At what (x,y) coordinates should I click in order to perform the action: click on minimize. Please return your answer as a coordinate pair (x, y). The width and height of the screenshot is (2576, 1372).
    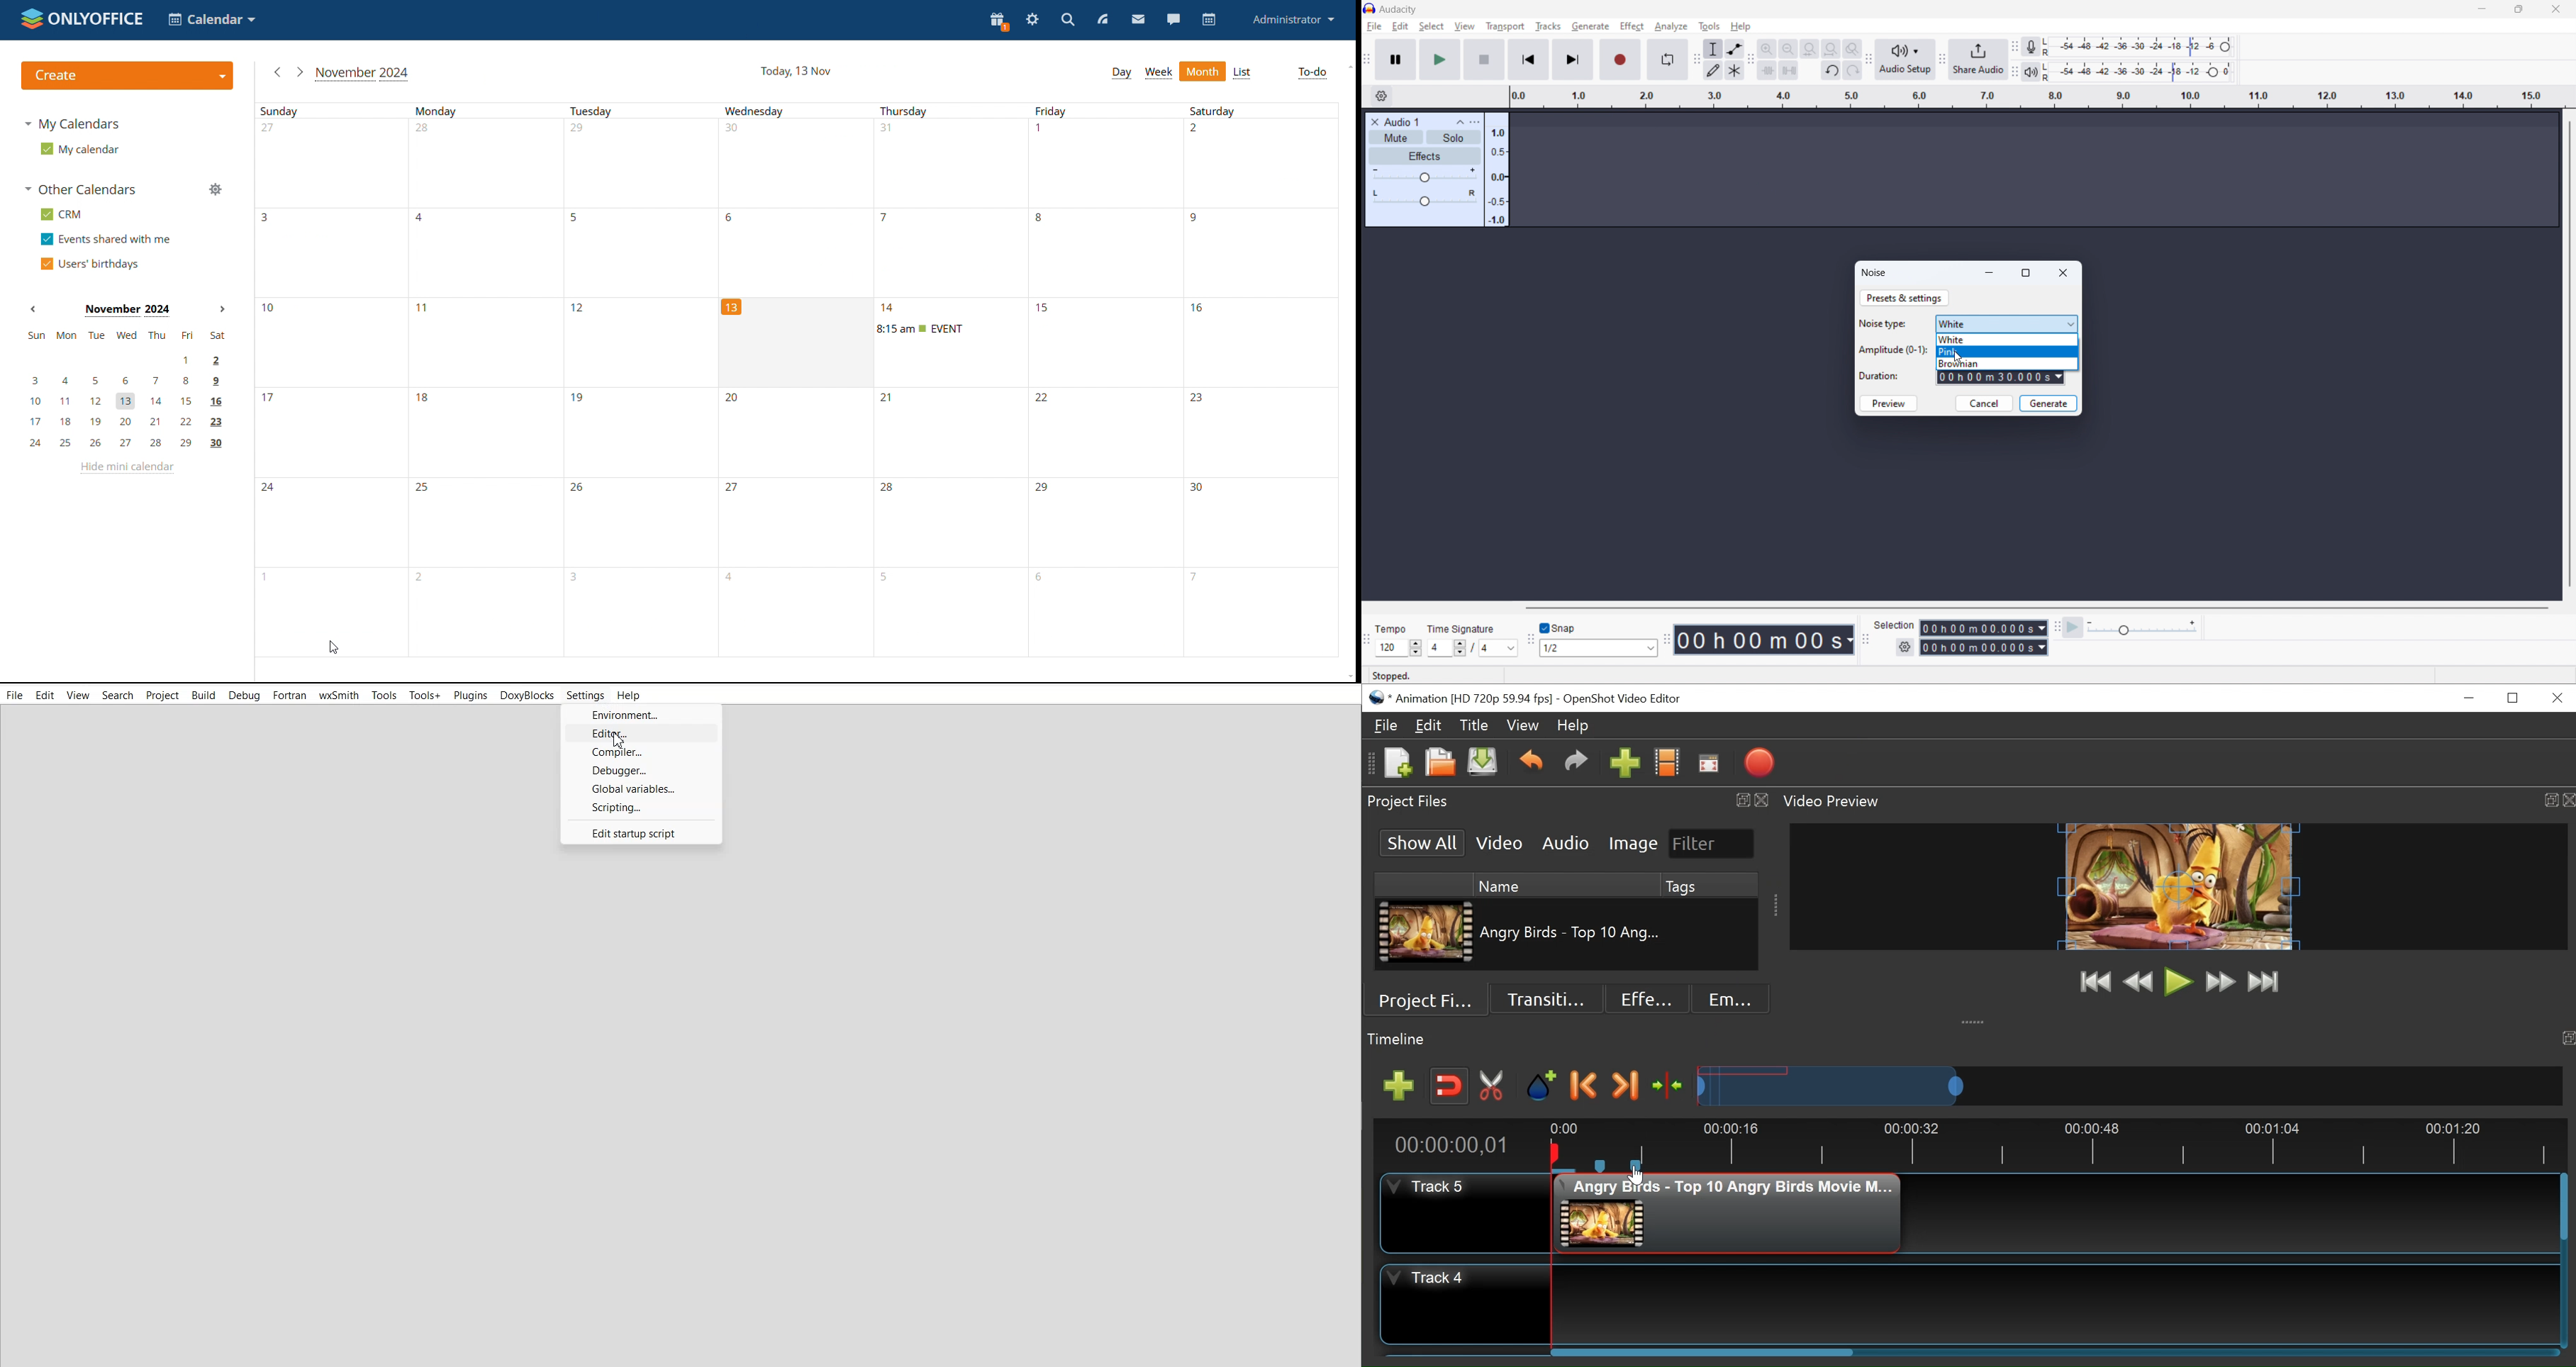
    Looking at the image, I should click on (1990, 272).